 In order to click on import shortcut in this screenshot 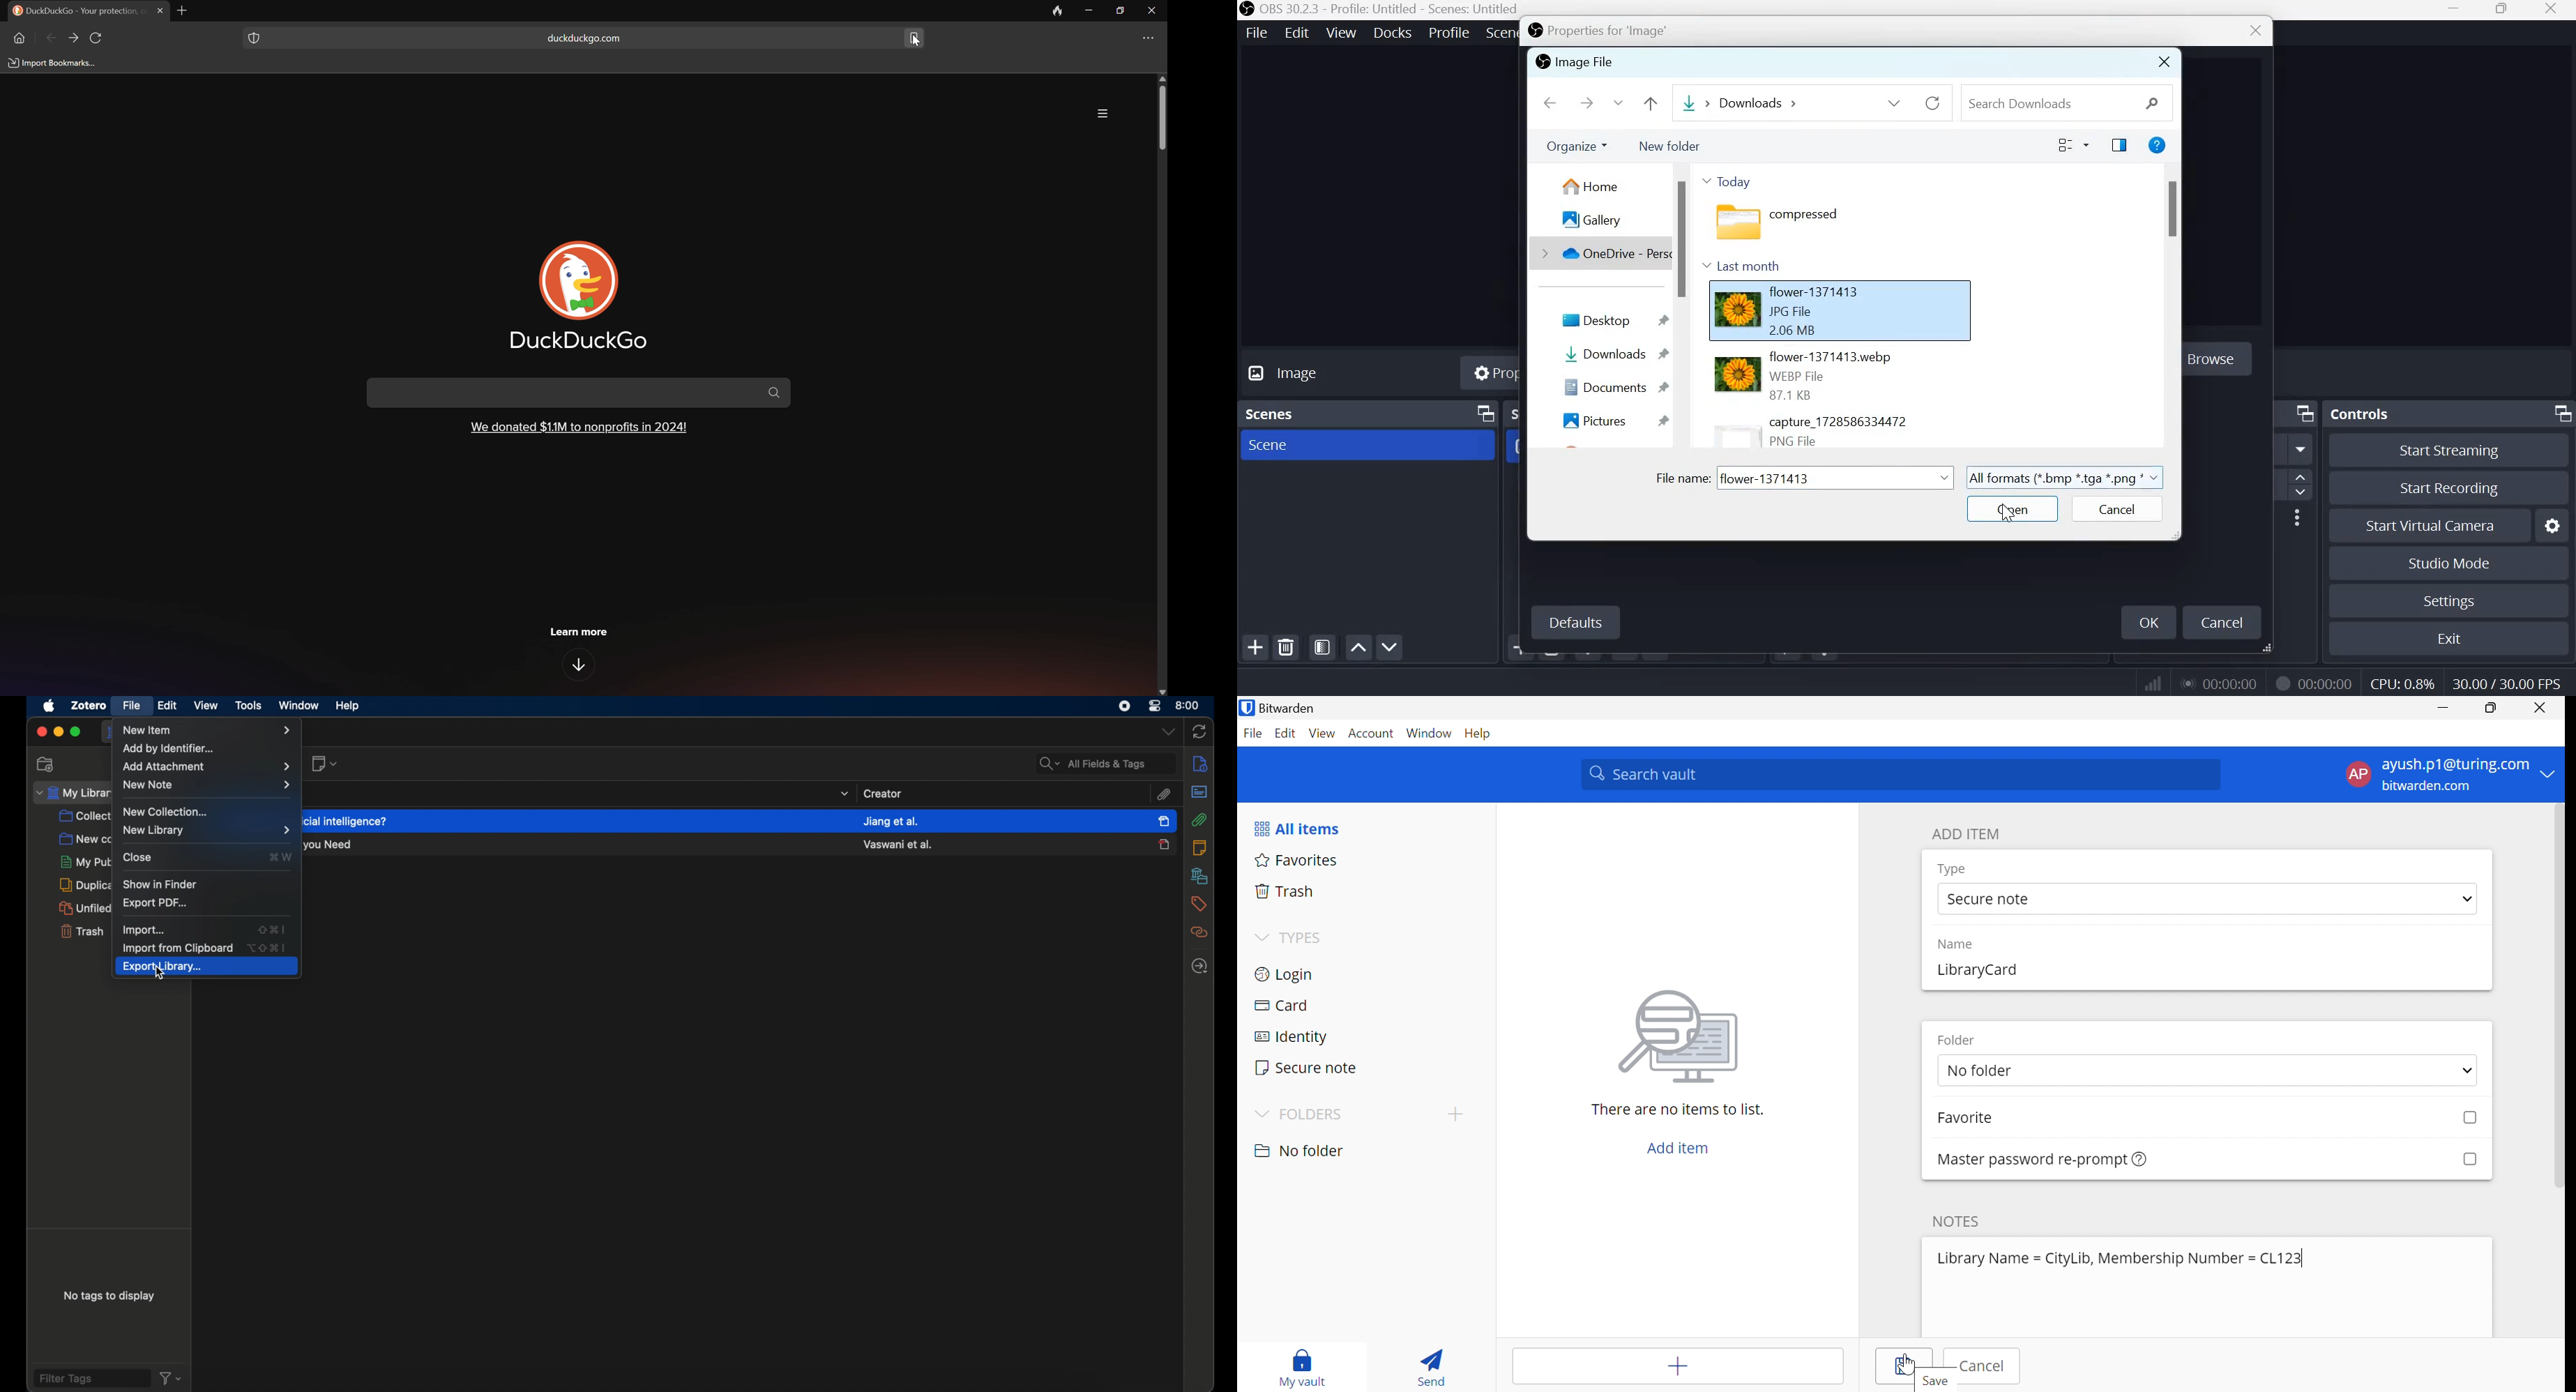, I will do `click(273, 929)`.